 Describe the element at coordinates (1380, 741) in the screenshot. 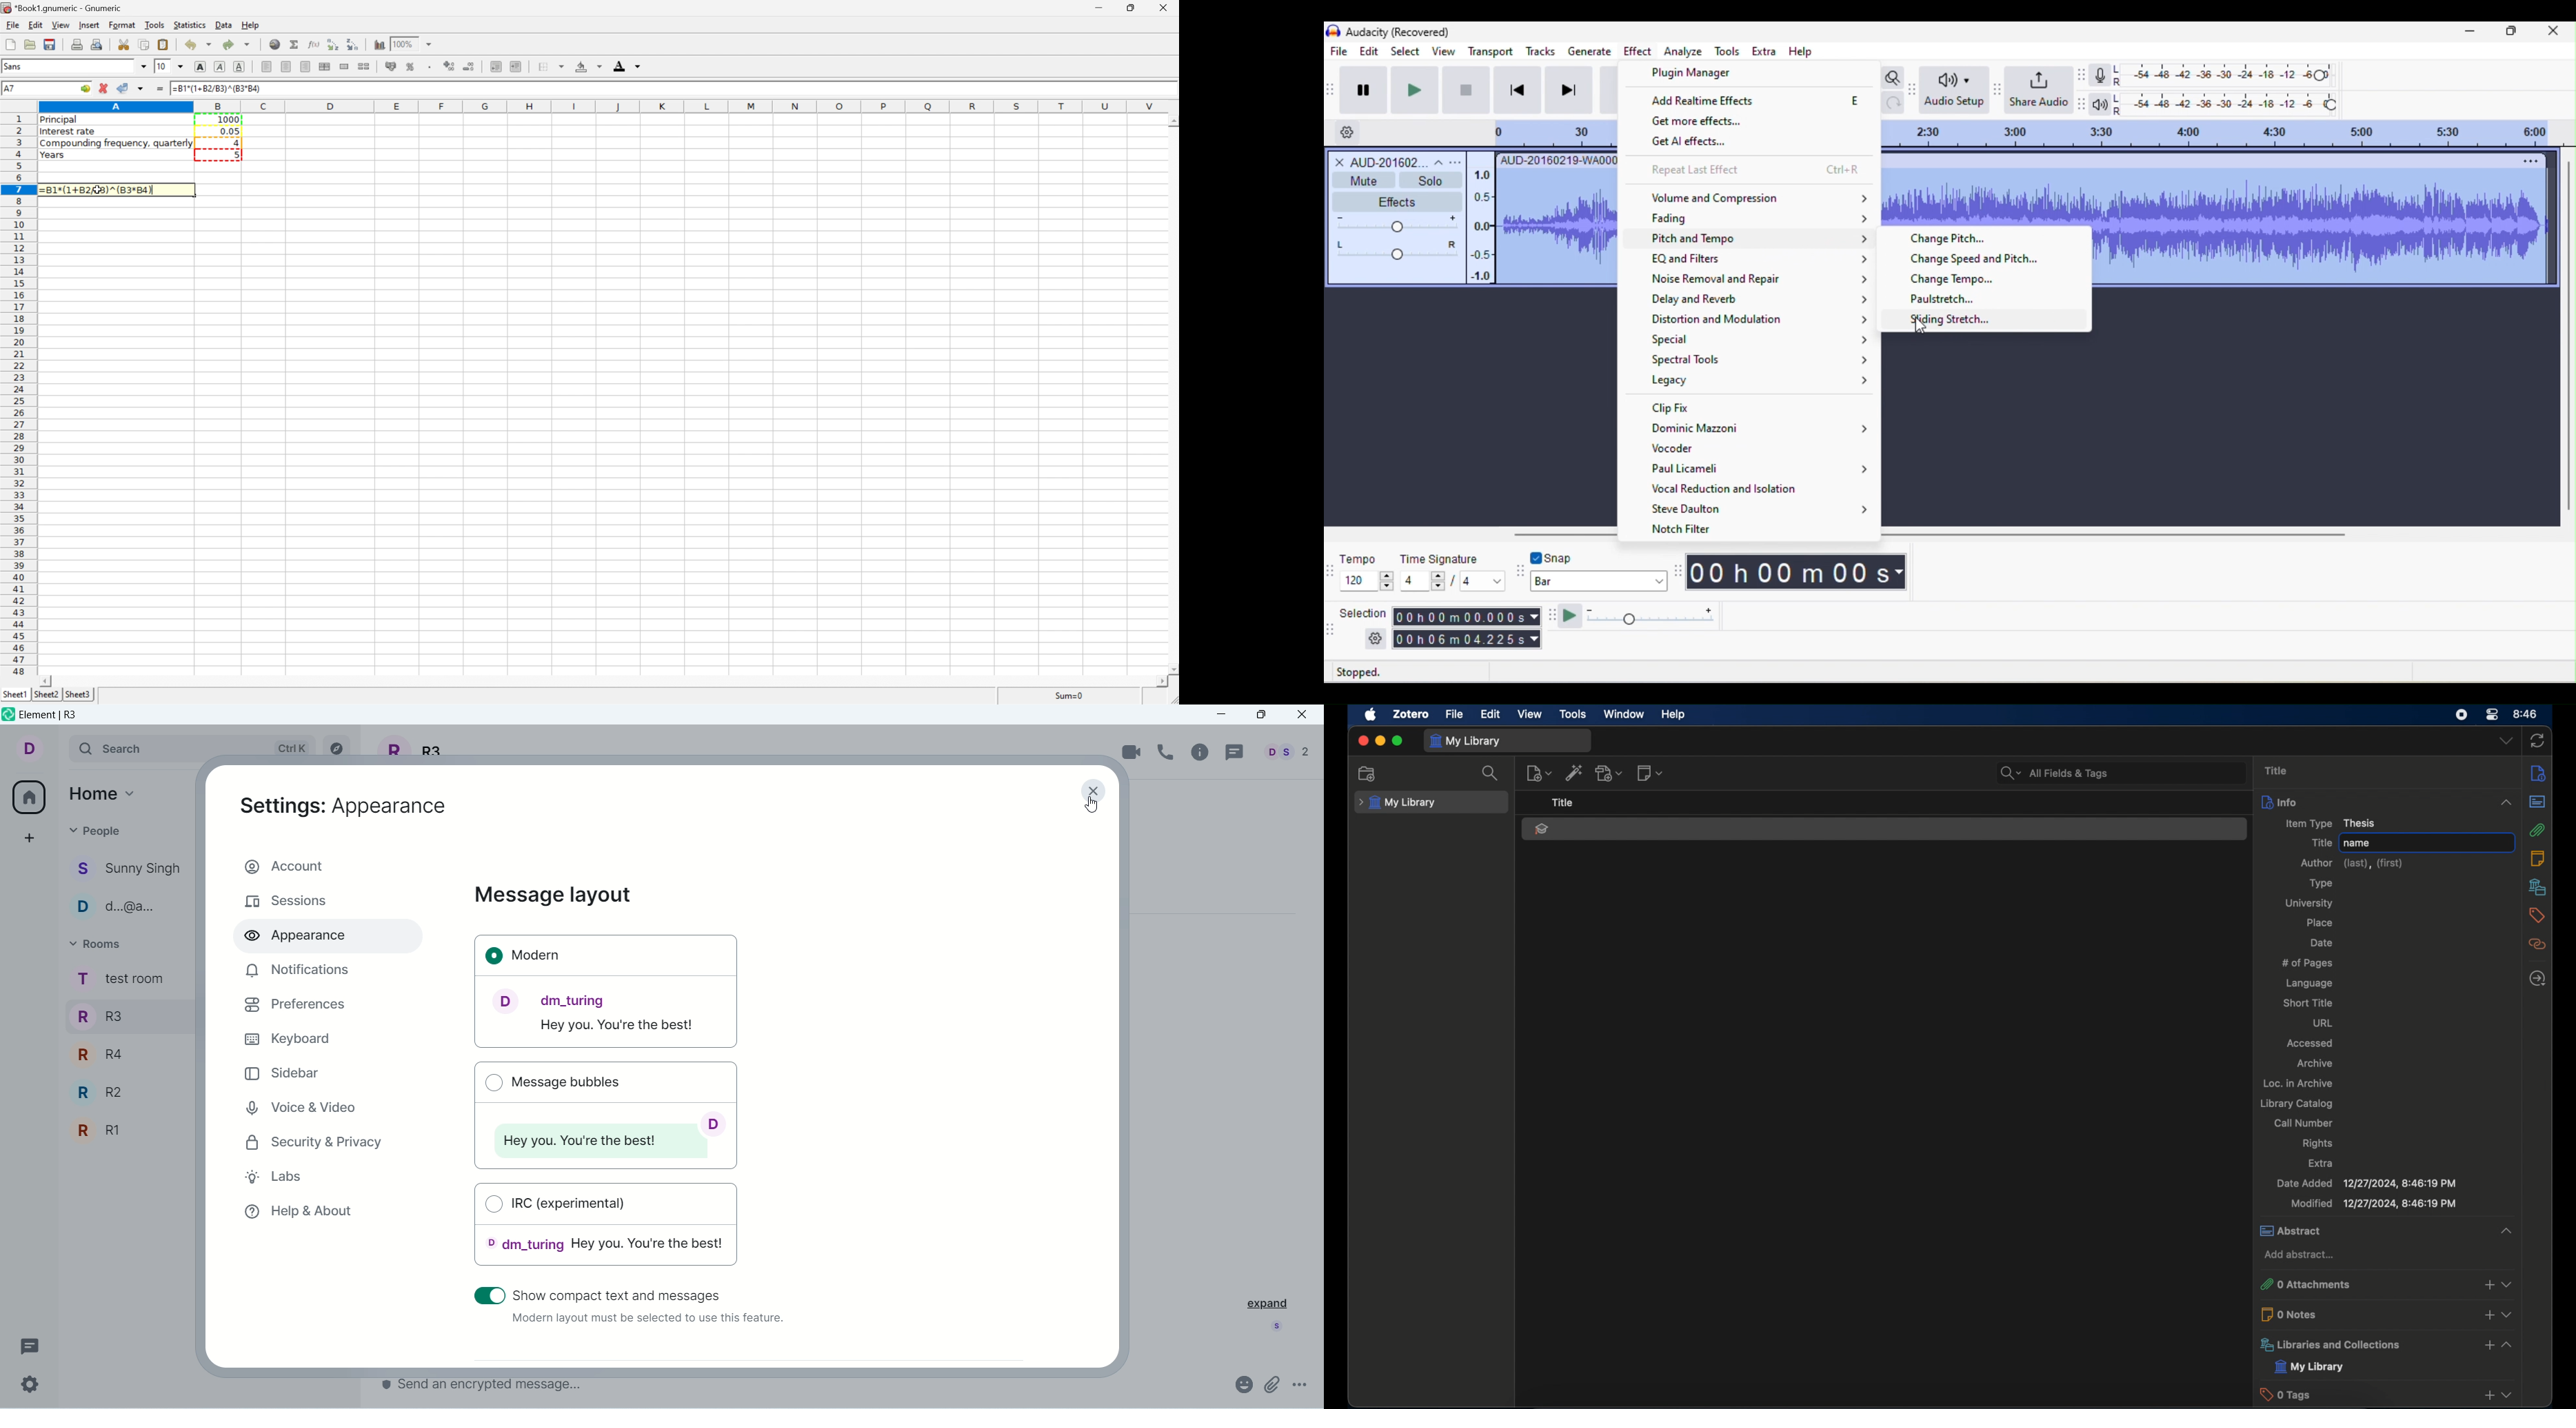

I see `minimize` at that location.